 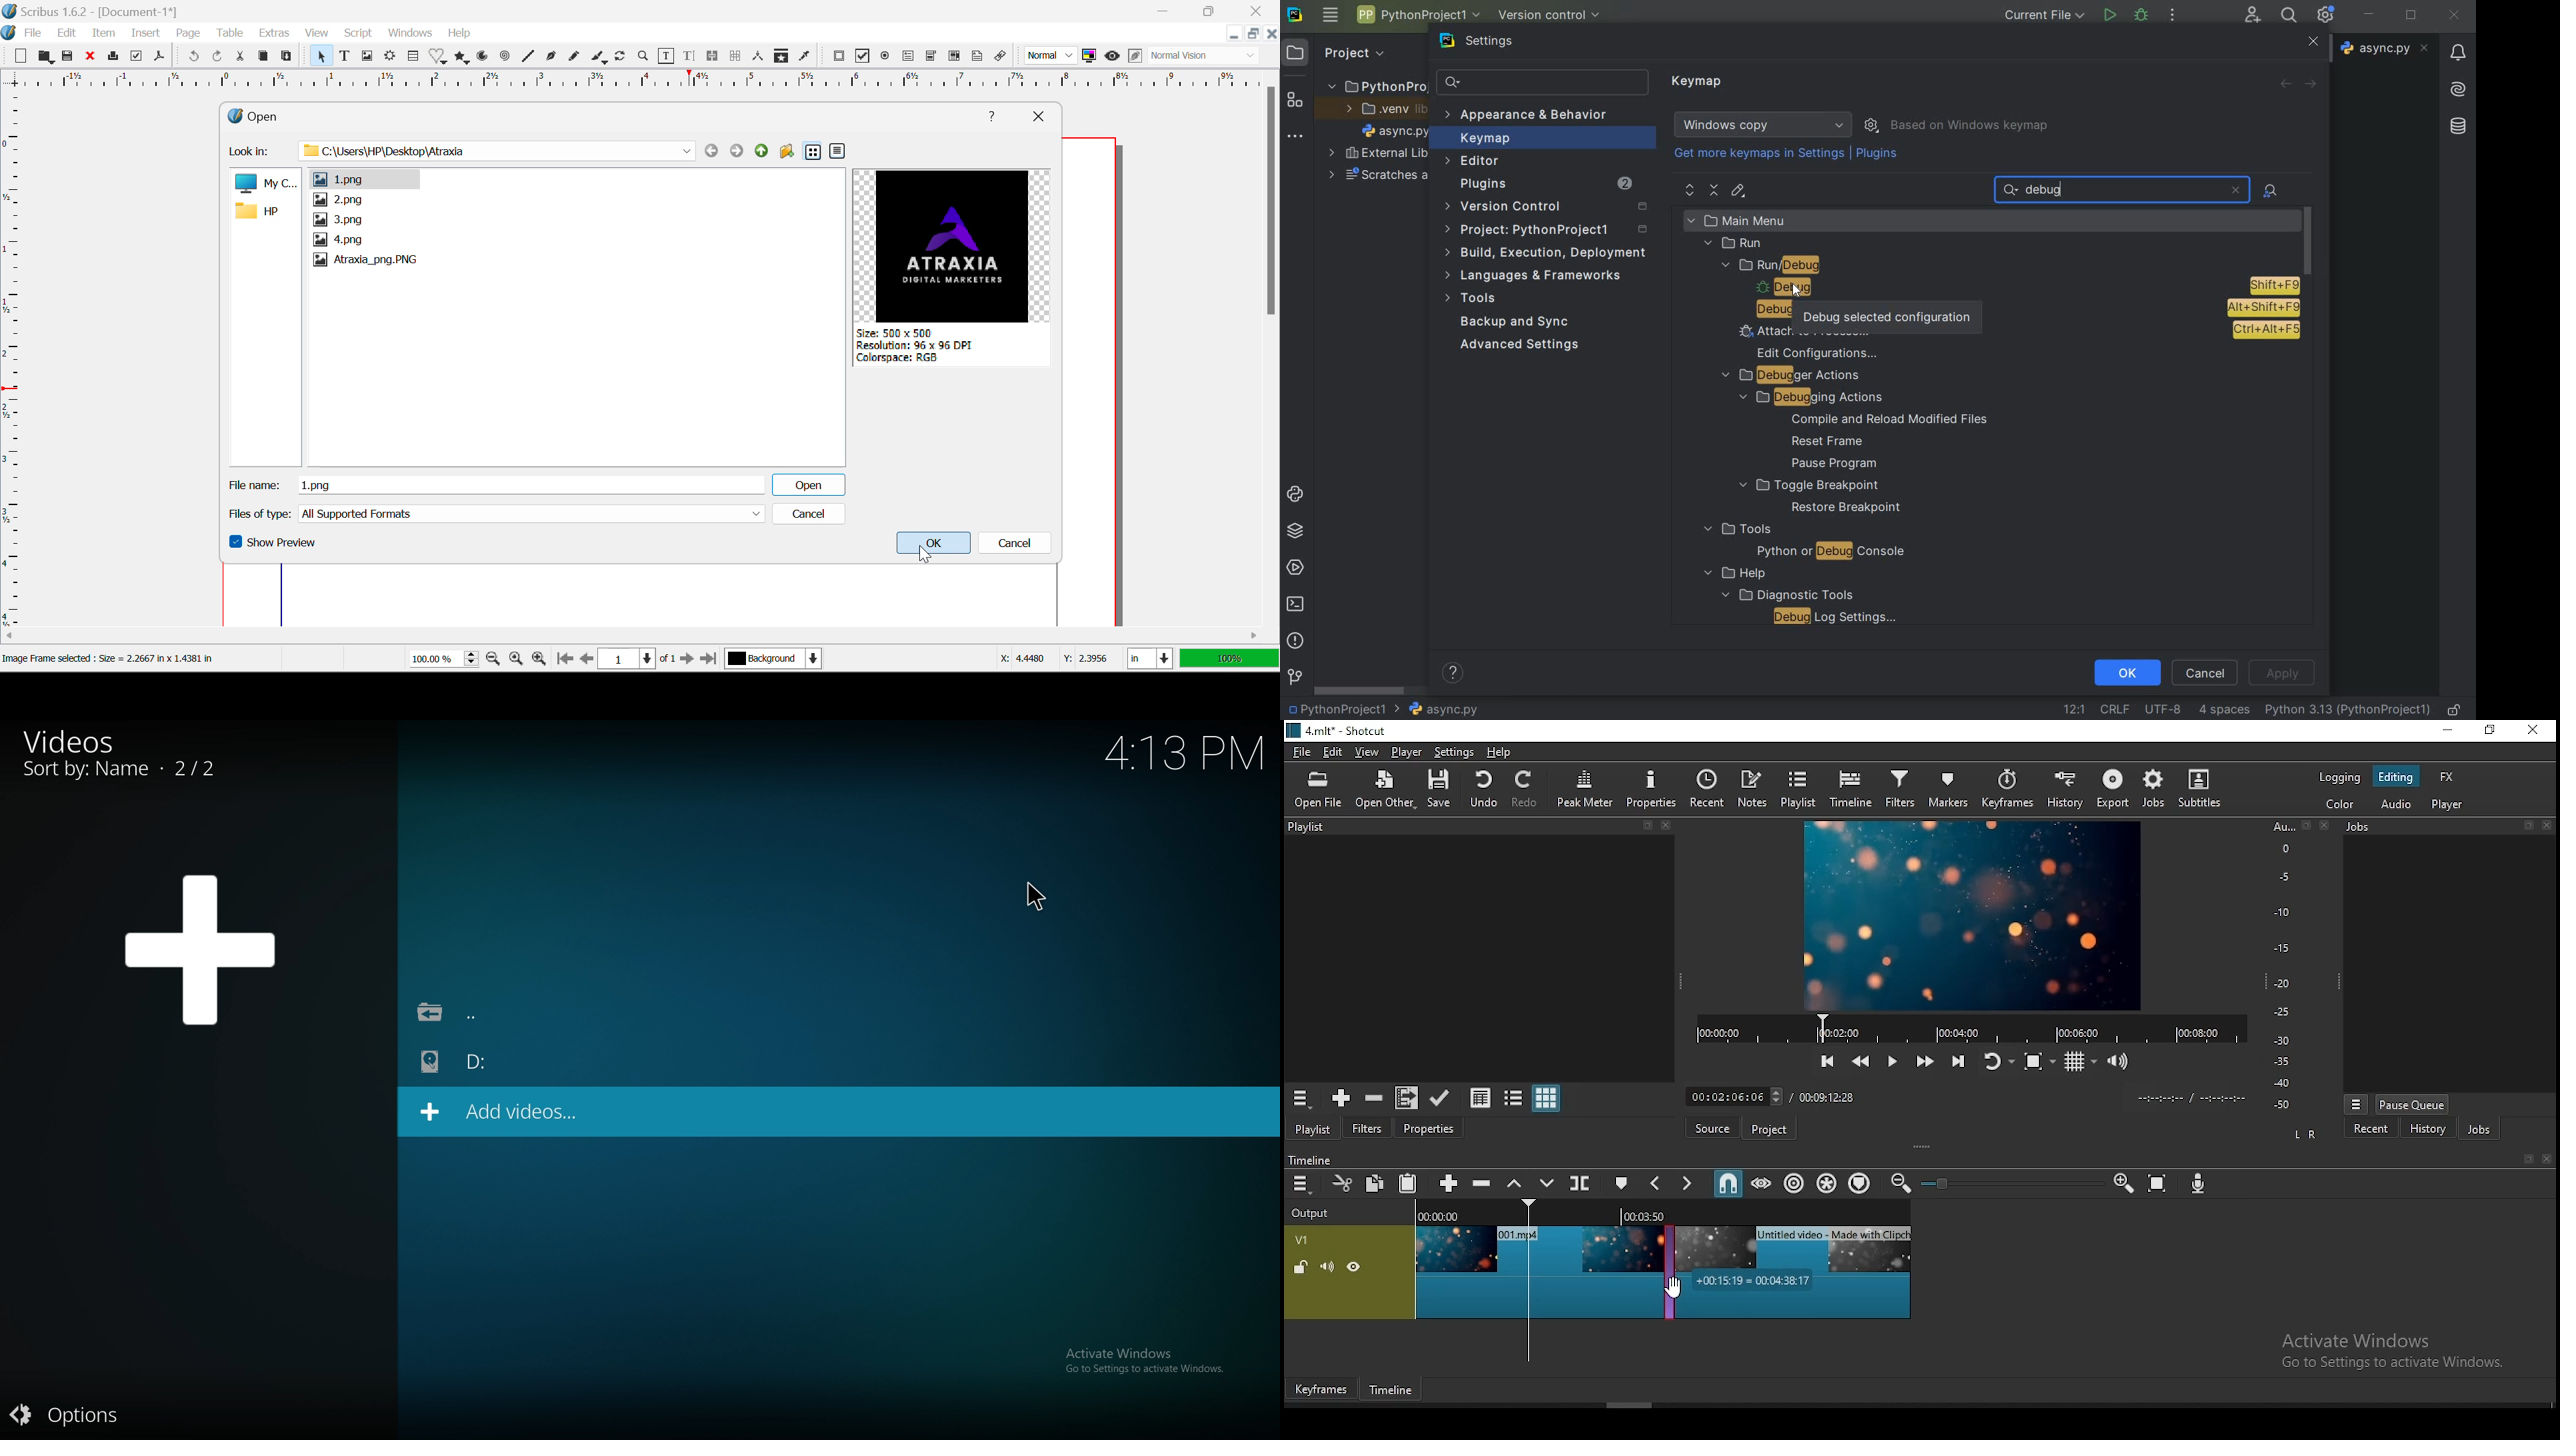 What do you see at coordinates (1499, 753) in the screenshot?
I see `help` at bounding box center [1499, 753].